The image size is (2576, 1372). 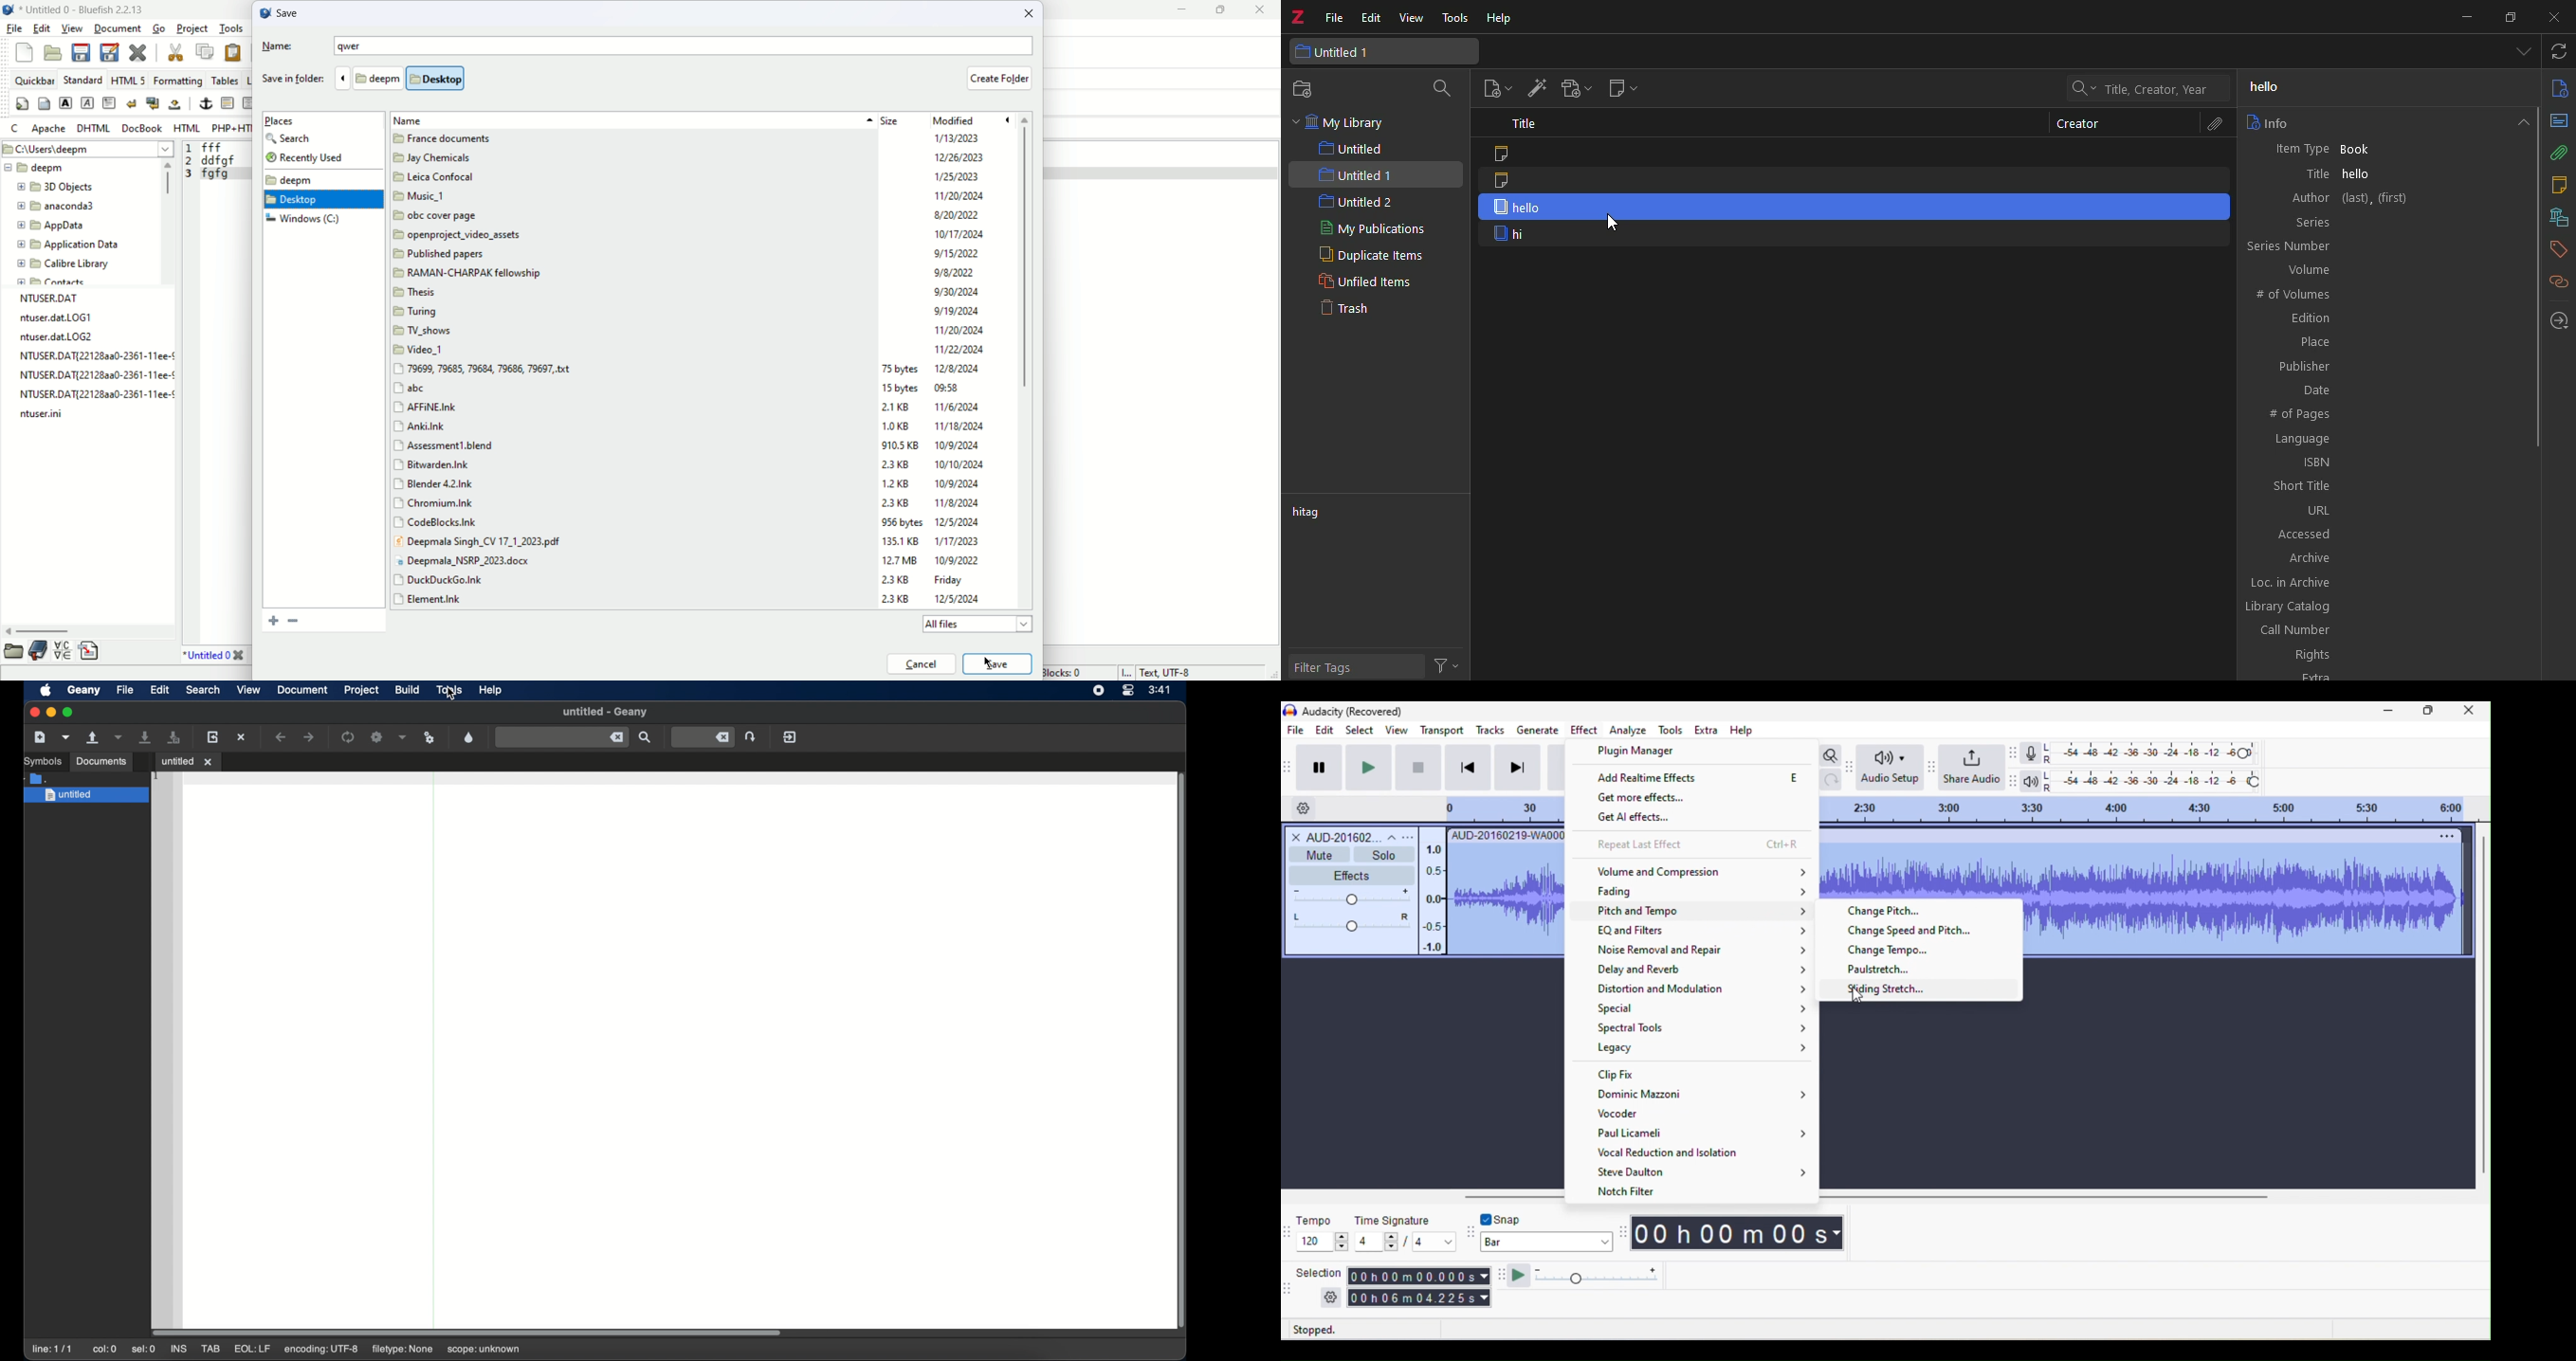 What do you see at coordinates (1262, 11) in the screenshot?
I see `close` at bounding box center [1262, 11].